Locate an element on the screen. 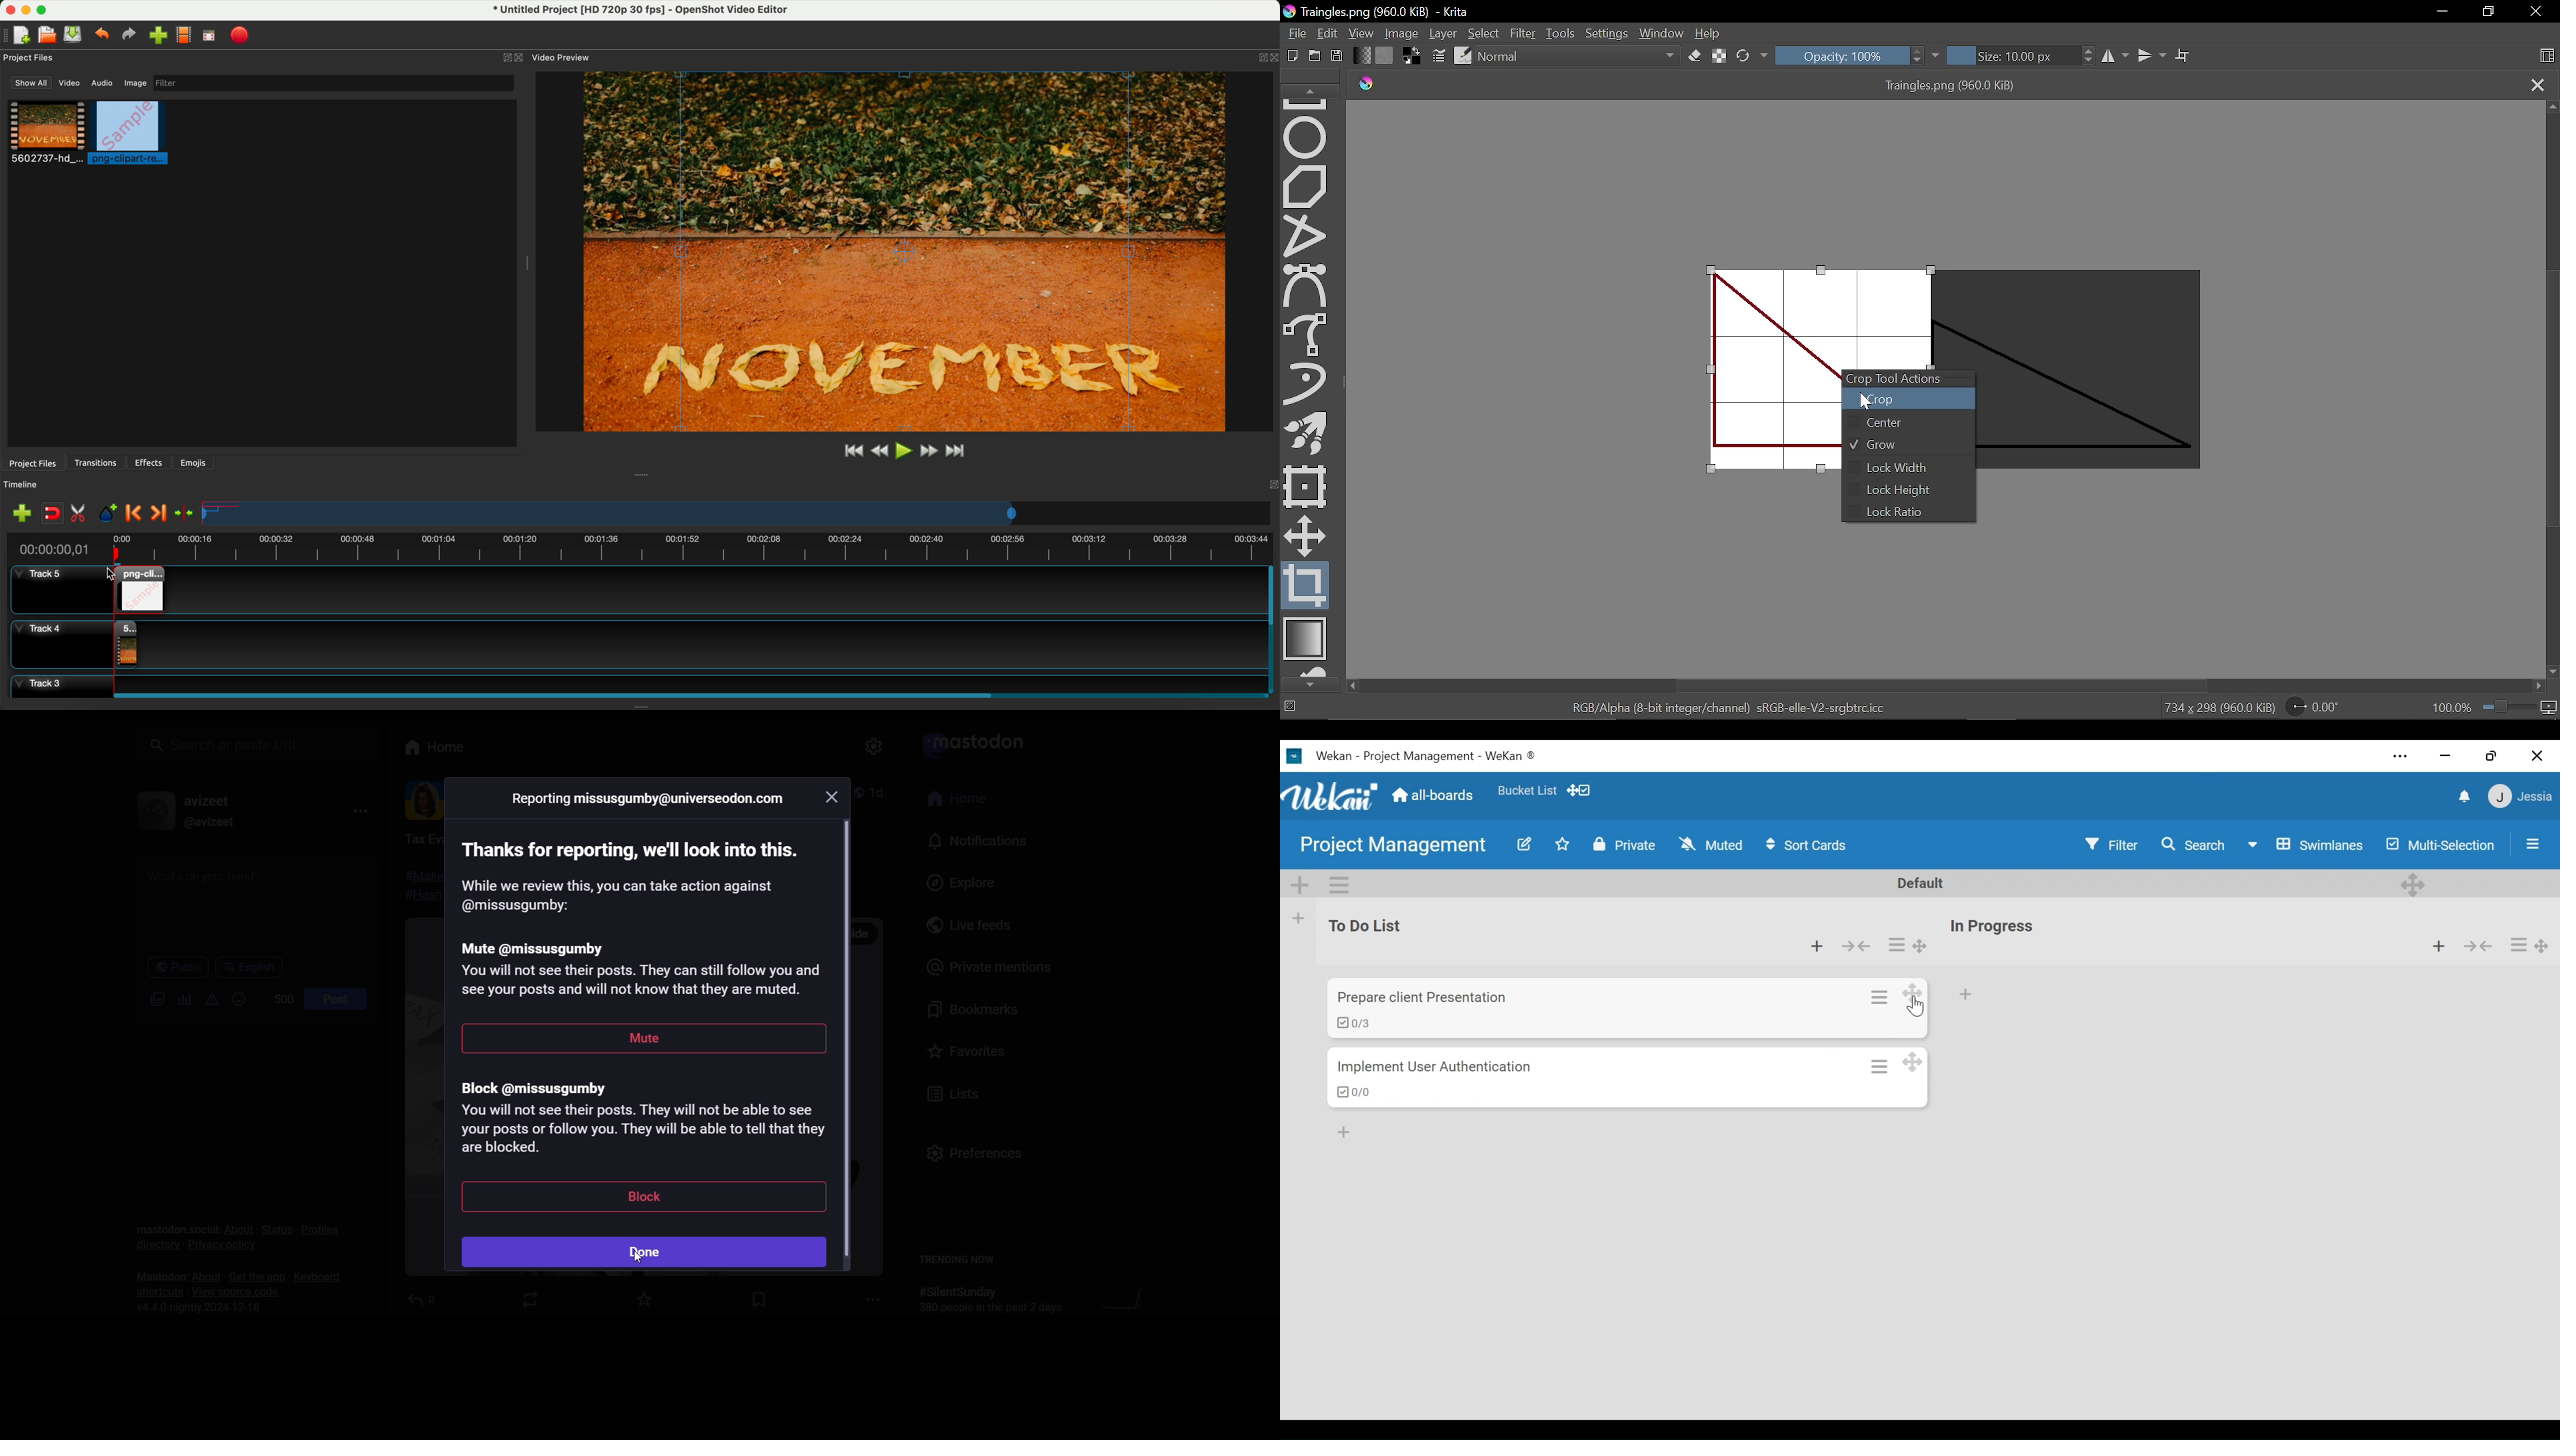  Checklist items is located at coordinates (1355, 1093).